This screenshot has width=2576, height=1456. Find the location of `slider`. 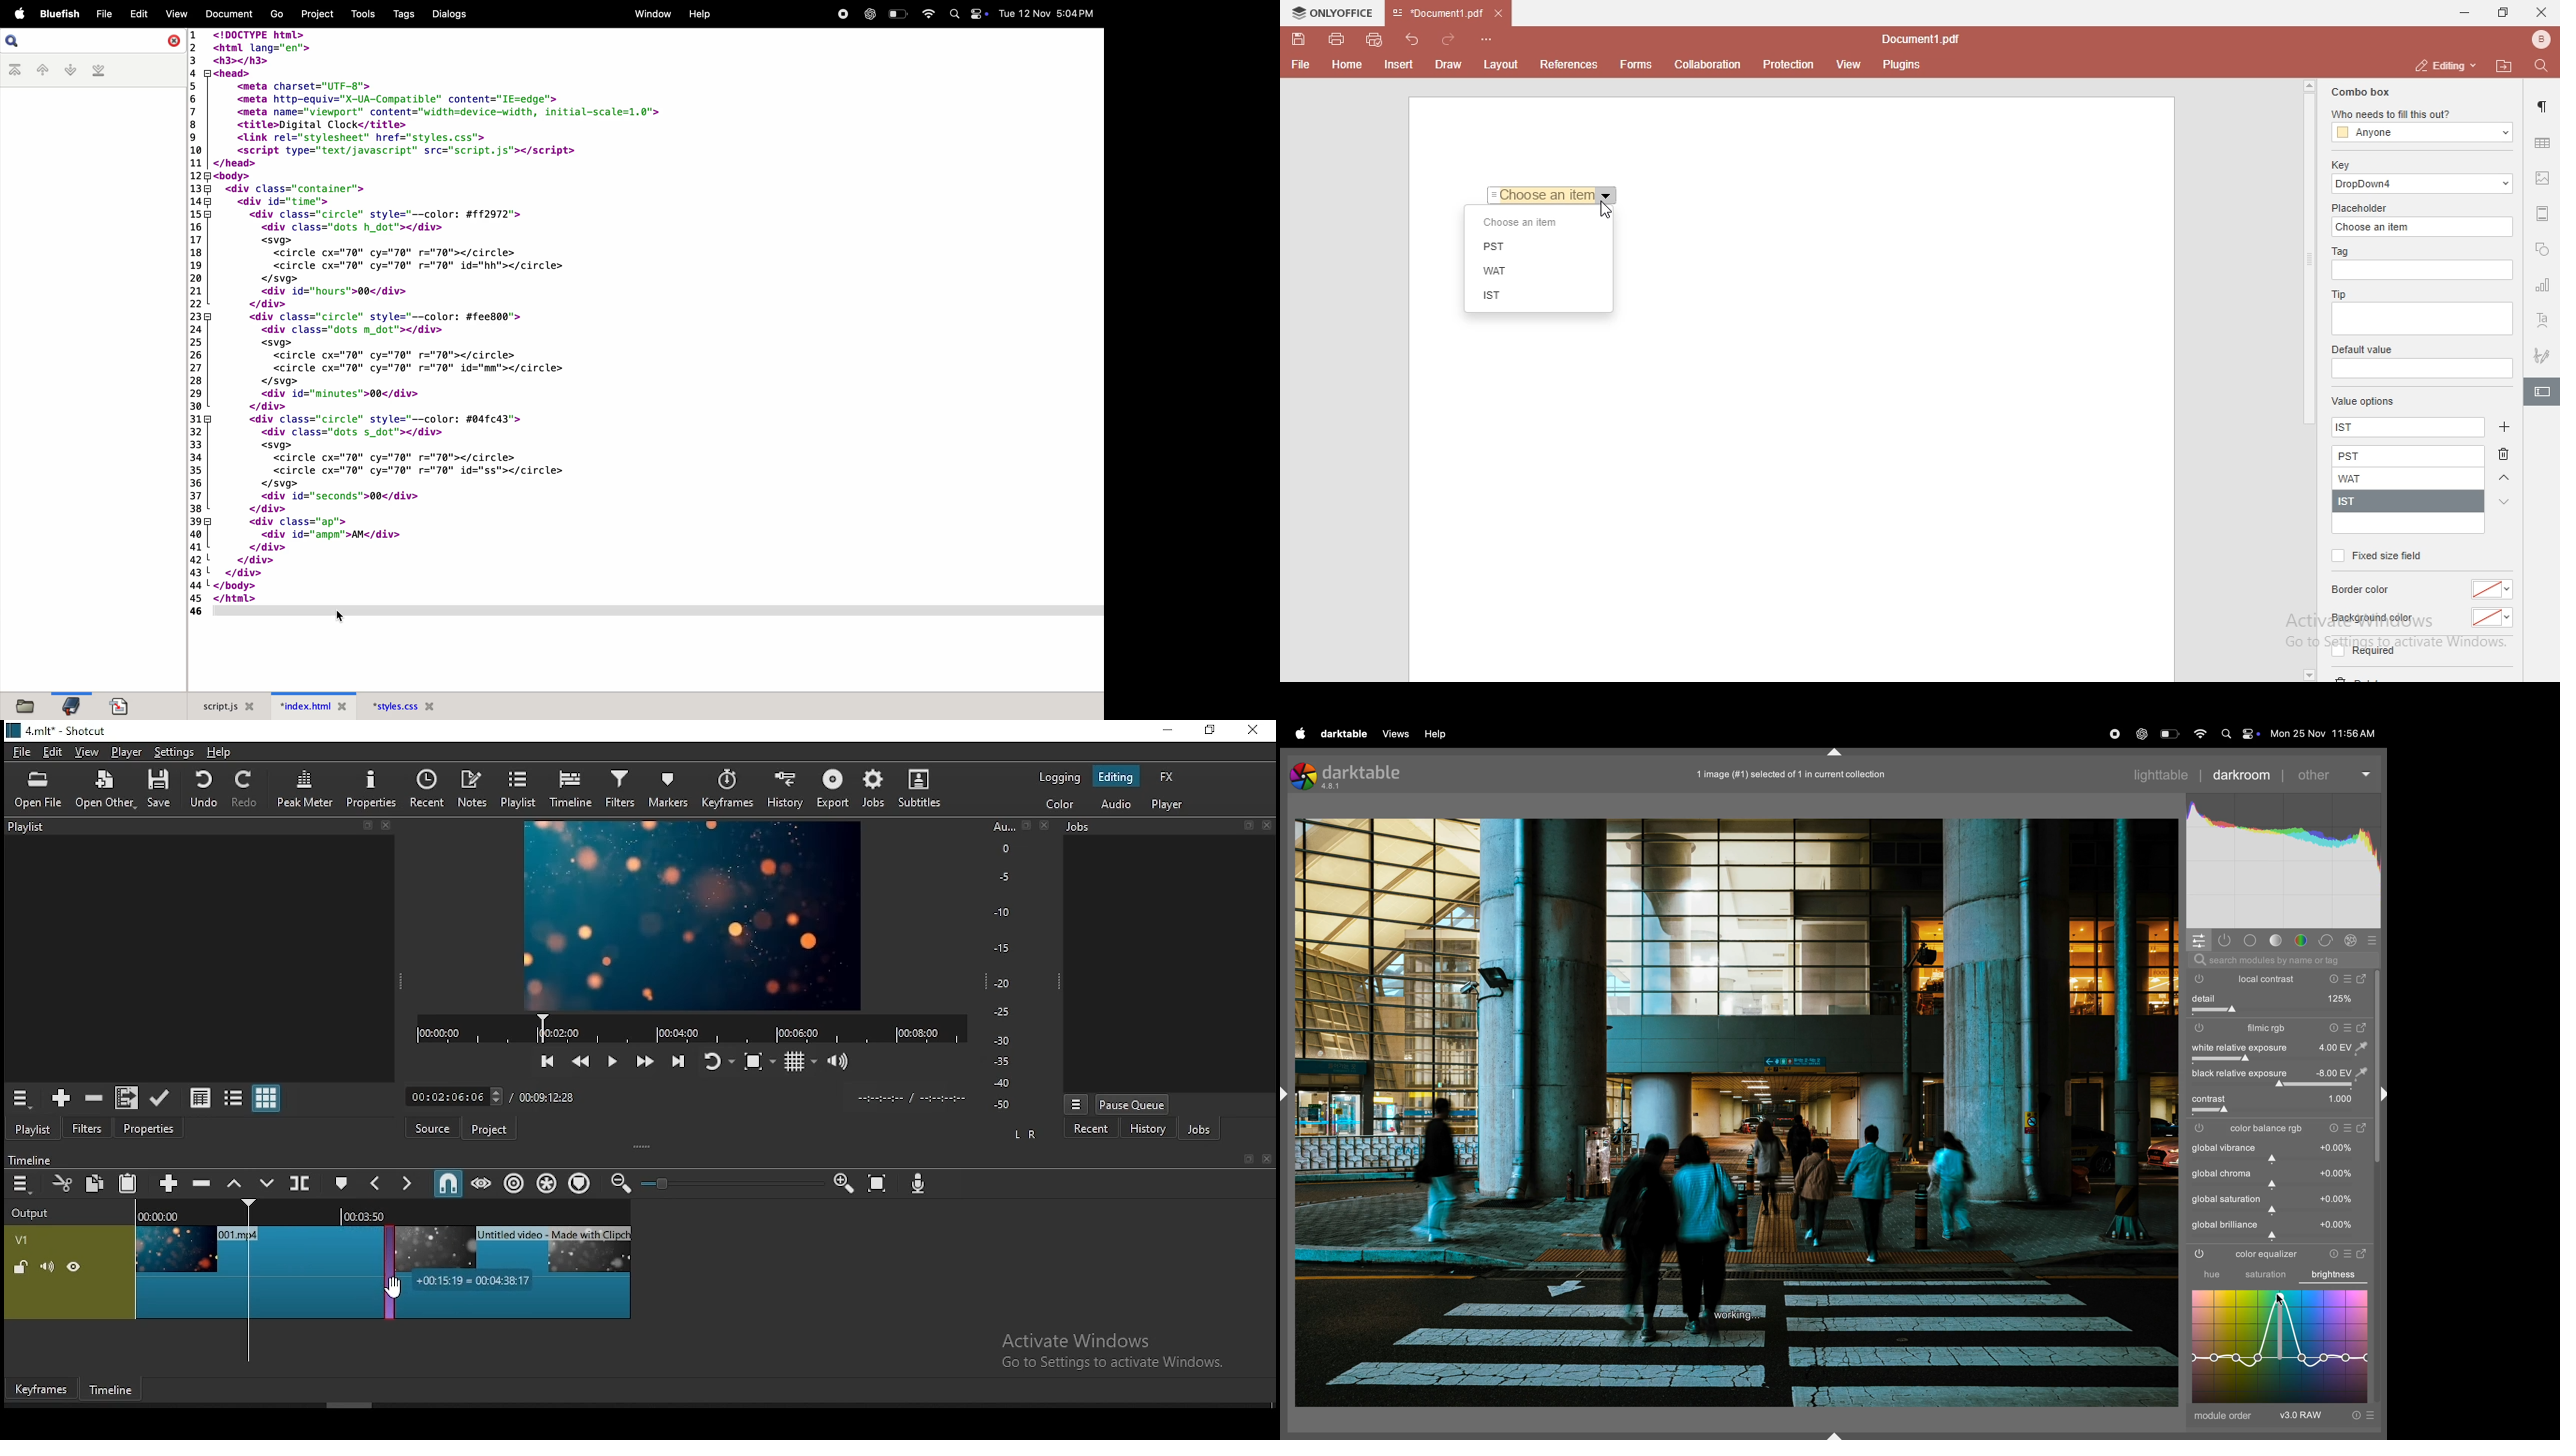

slider is located at coordinates (2278, 1212).